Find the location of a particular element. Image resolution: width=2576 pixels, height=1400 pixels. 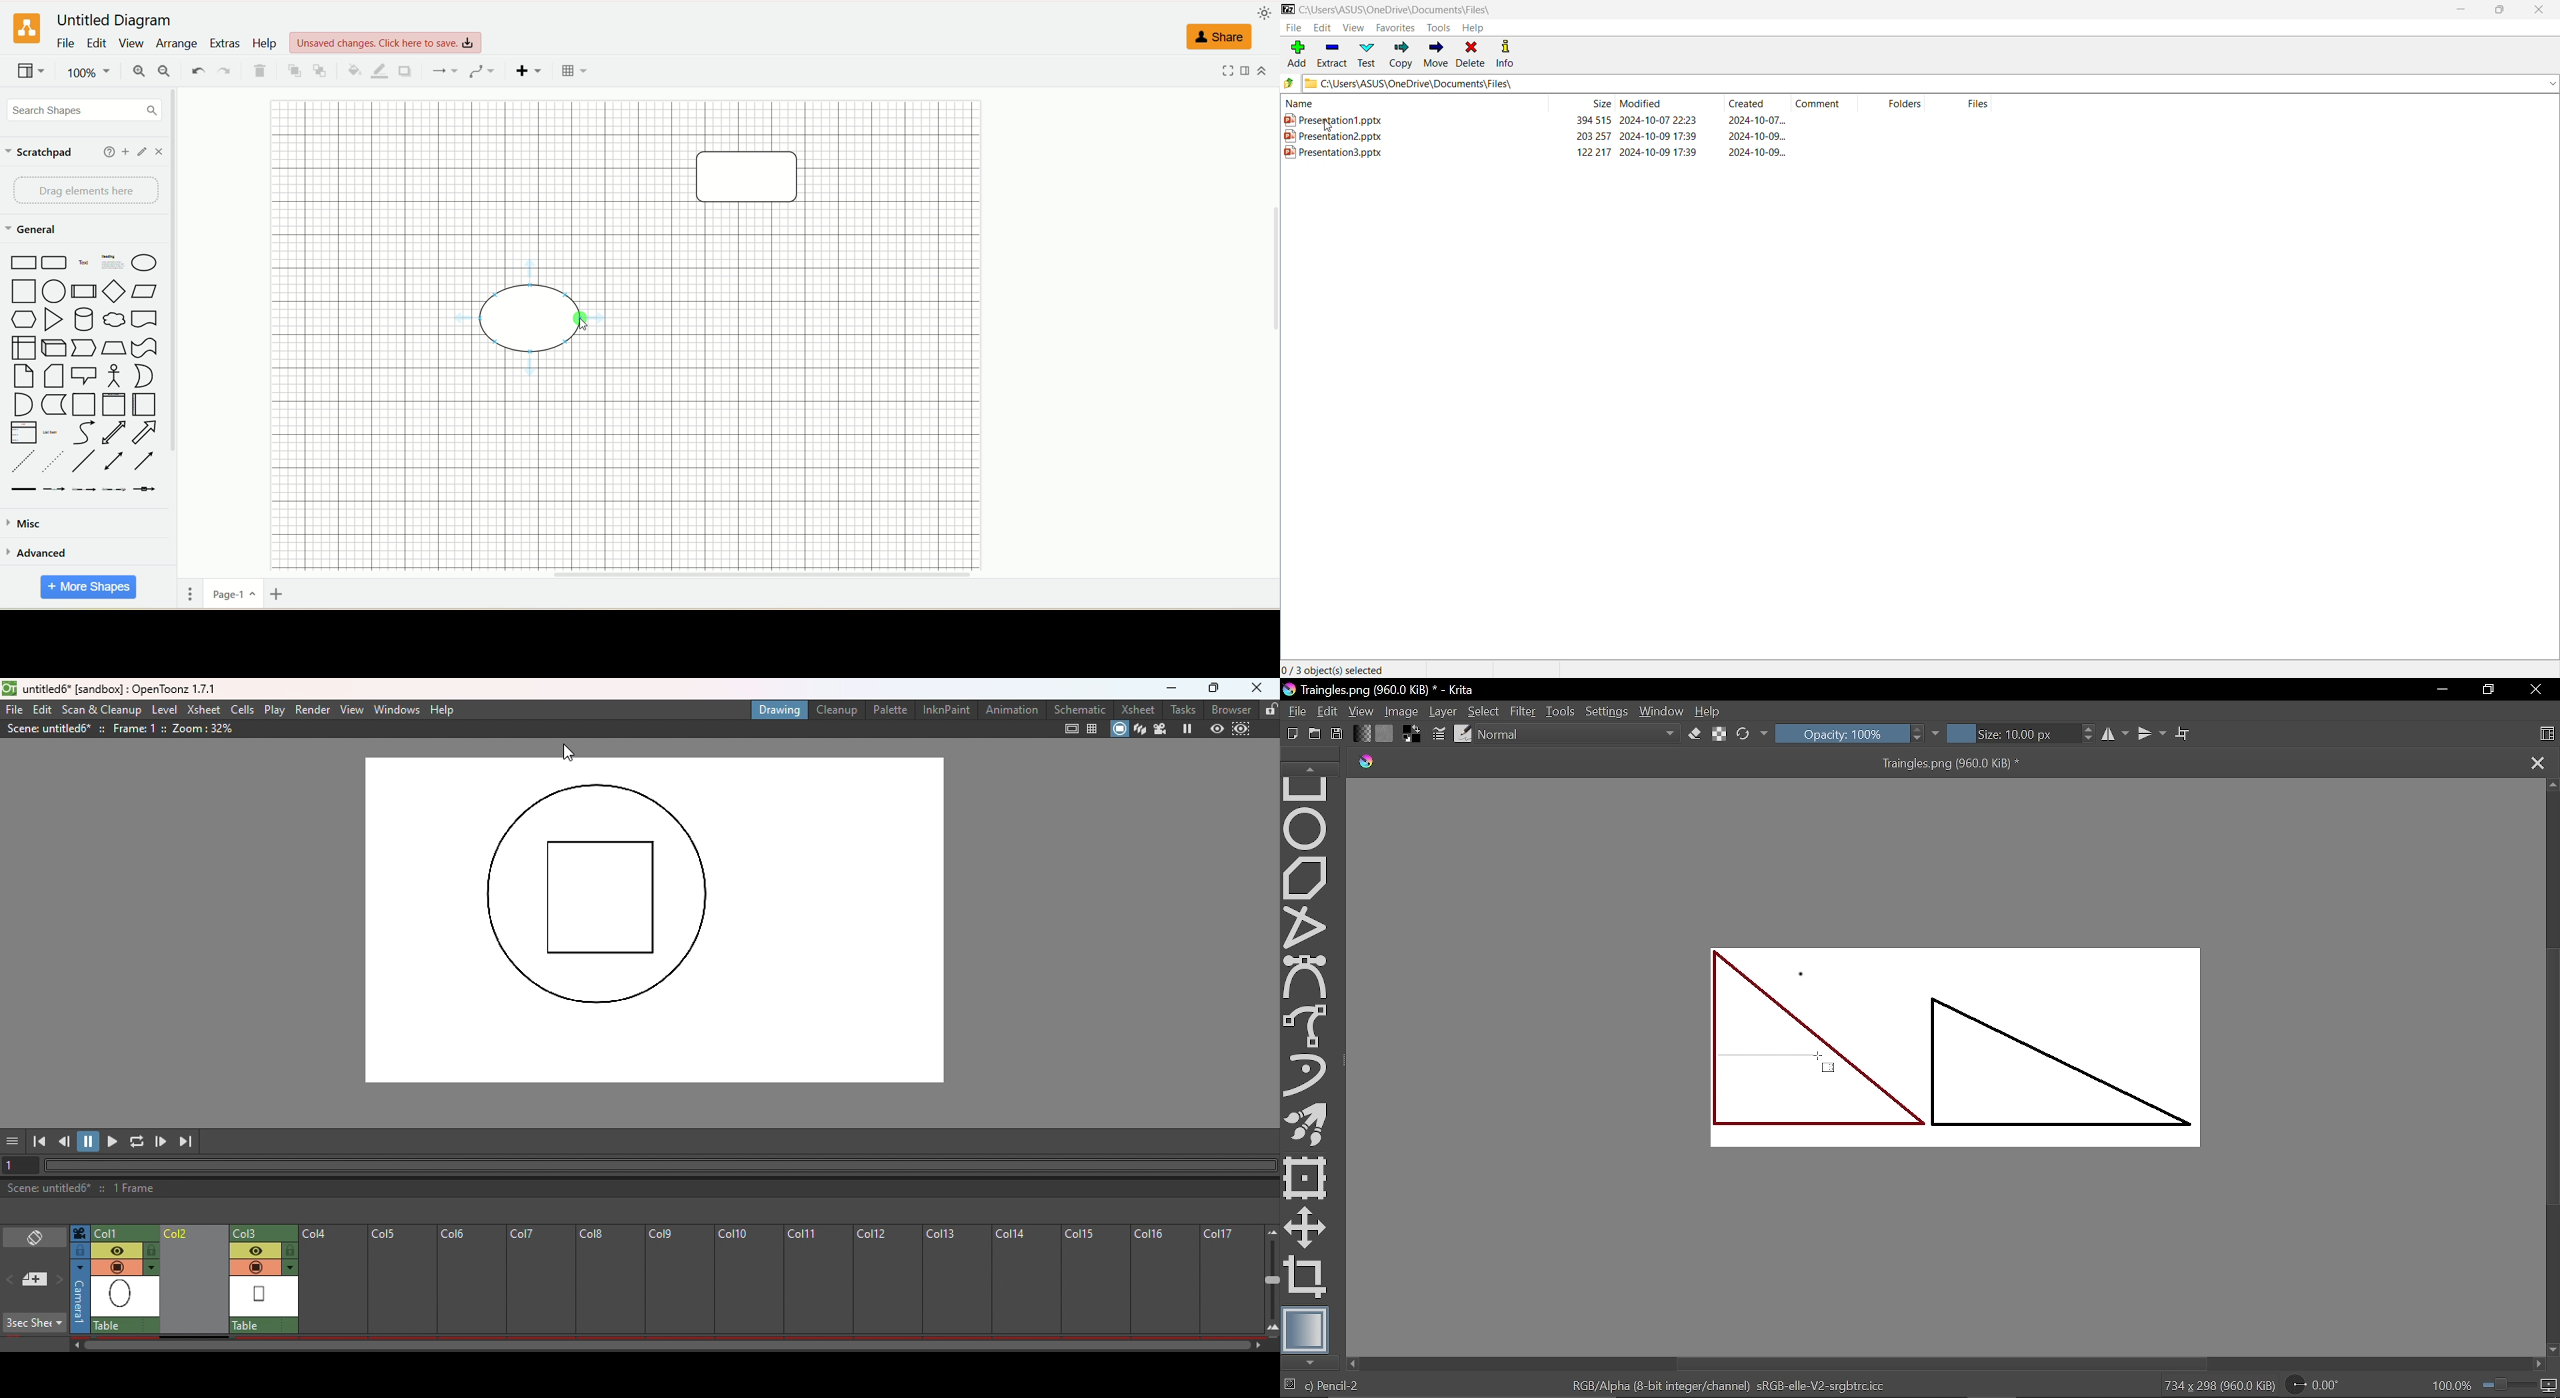

Horizontal scroll bar is located at coordinates (662, 1163).